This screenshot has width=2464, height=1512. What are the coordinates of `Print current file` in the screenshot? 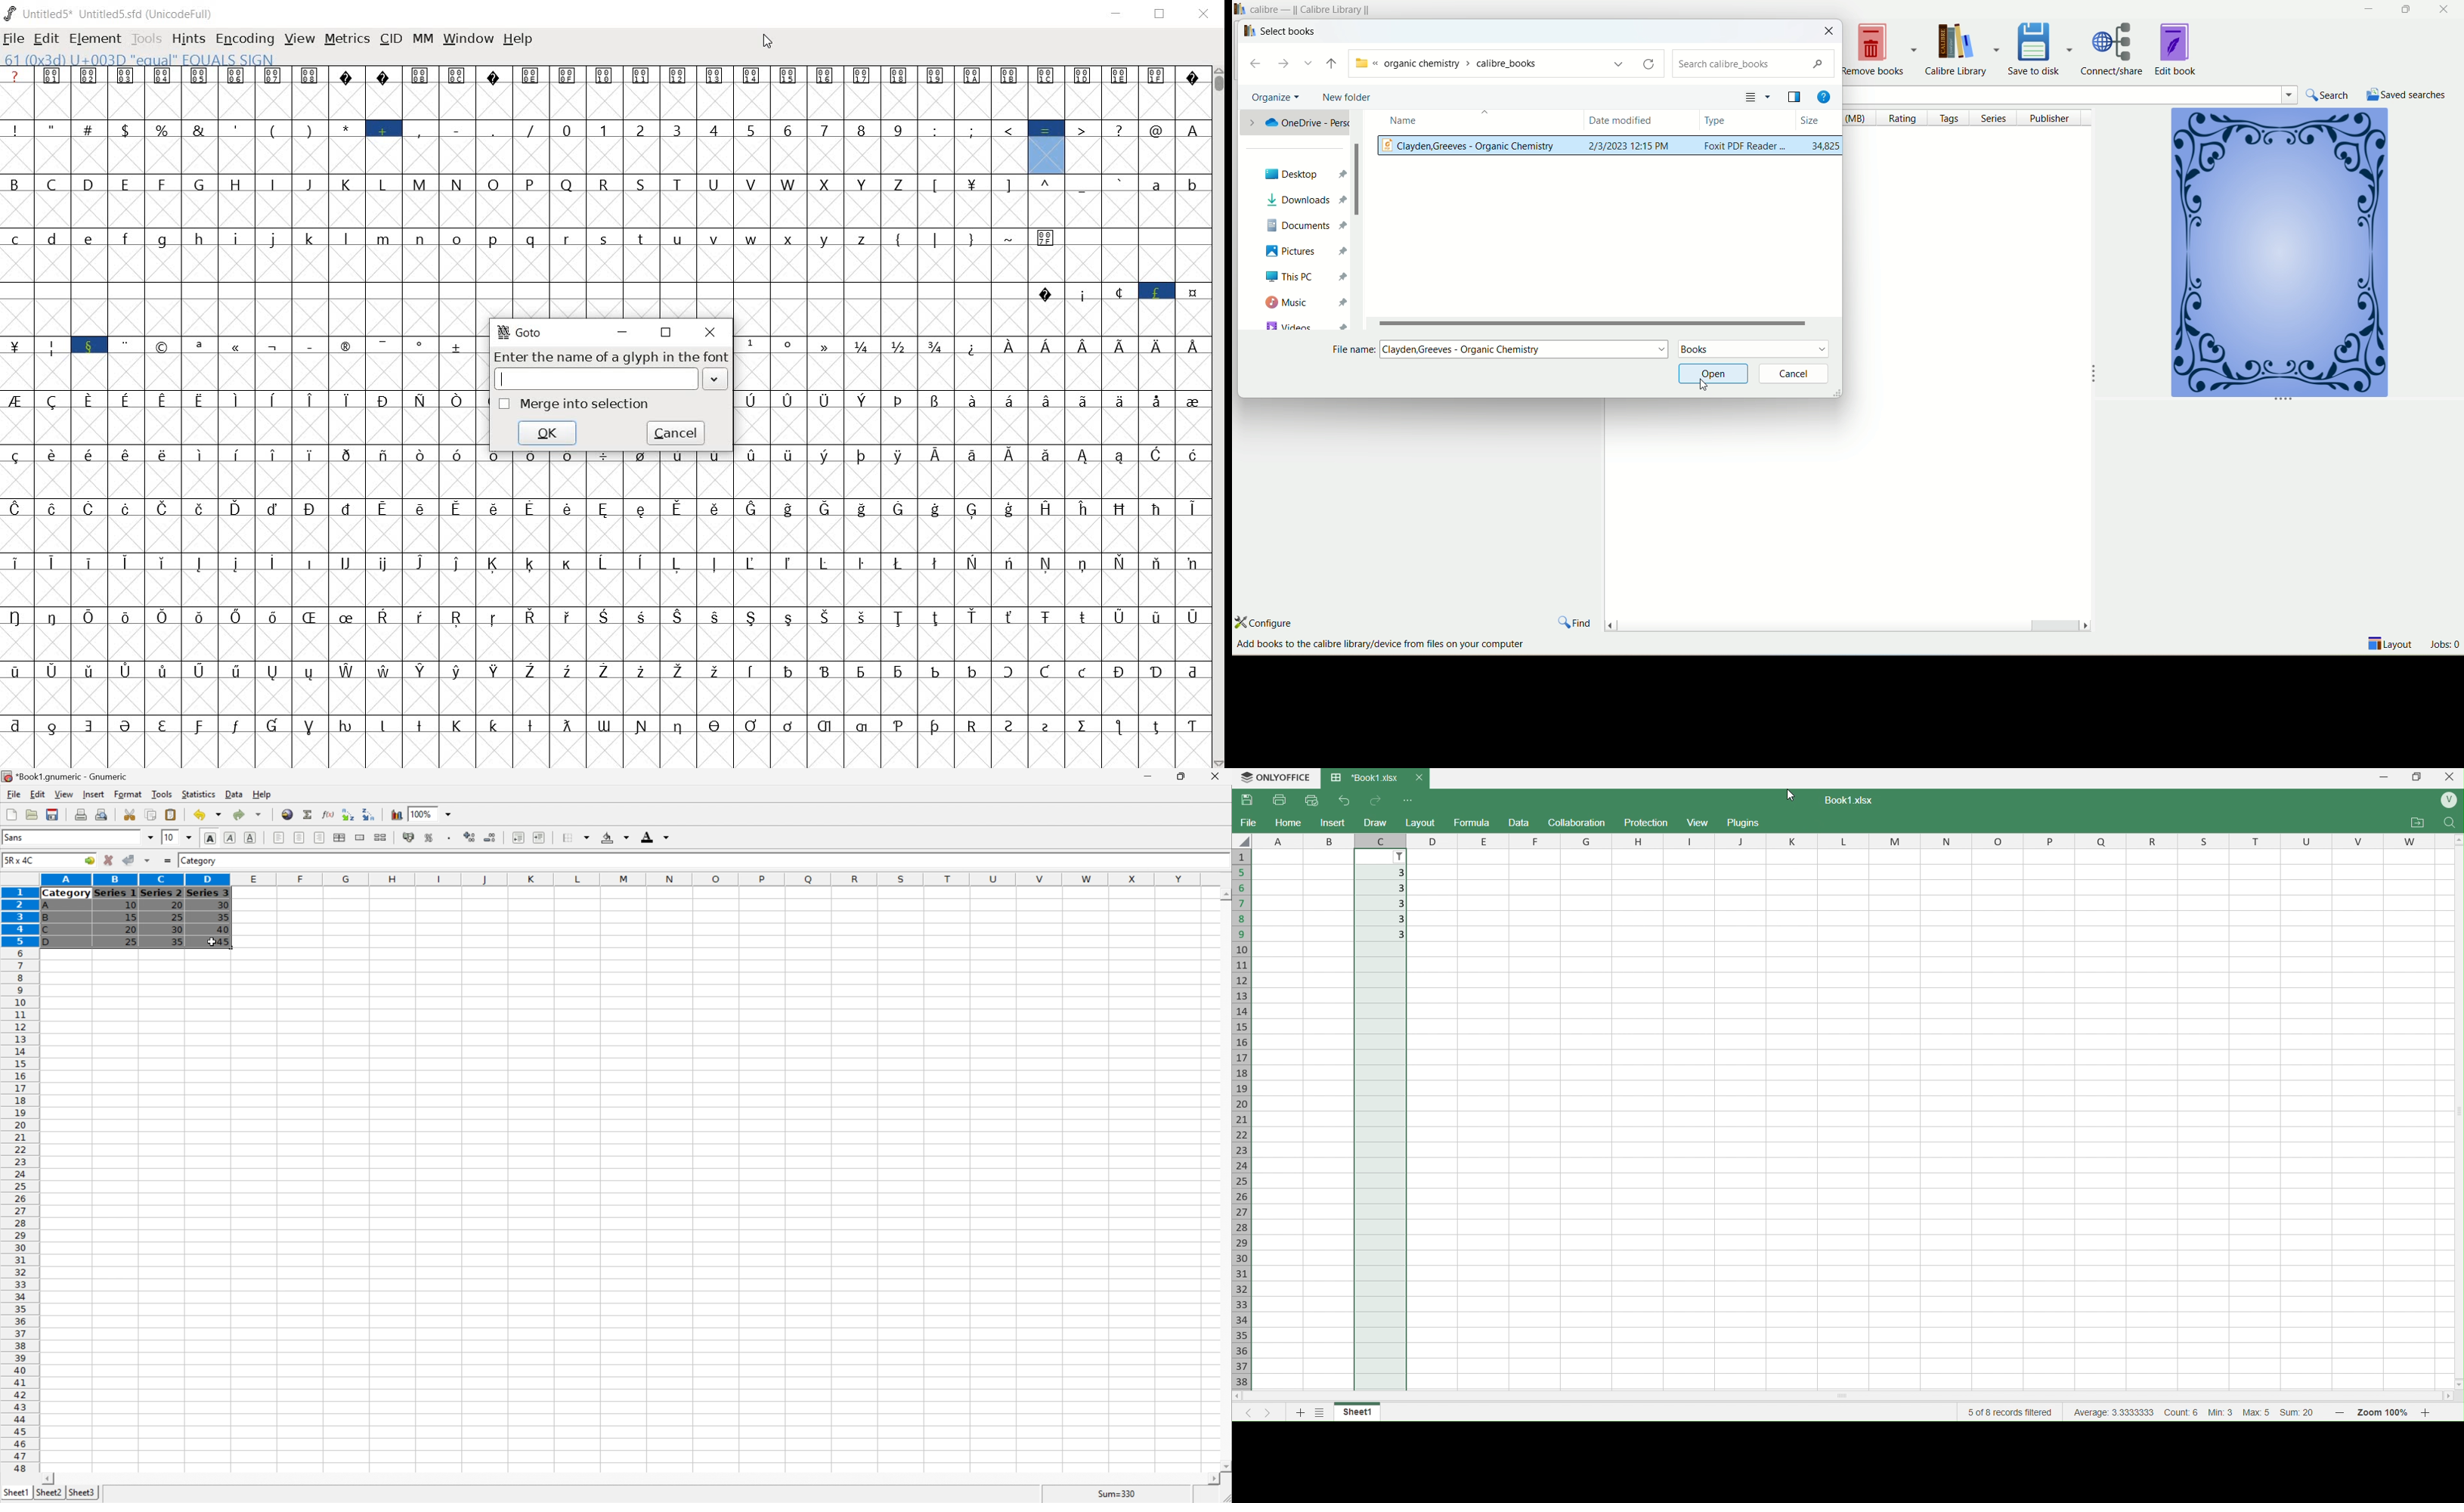 It's located at (81, 816).